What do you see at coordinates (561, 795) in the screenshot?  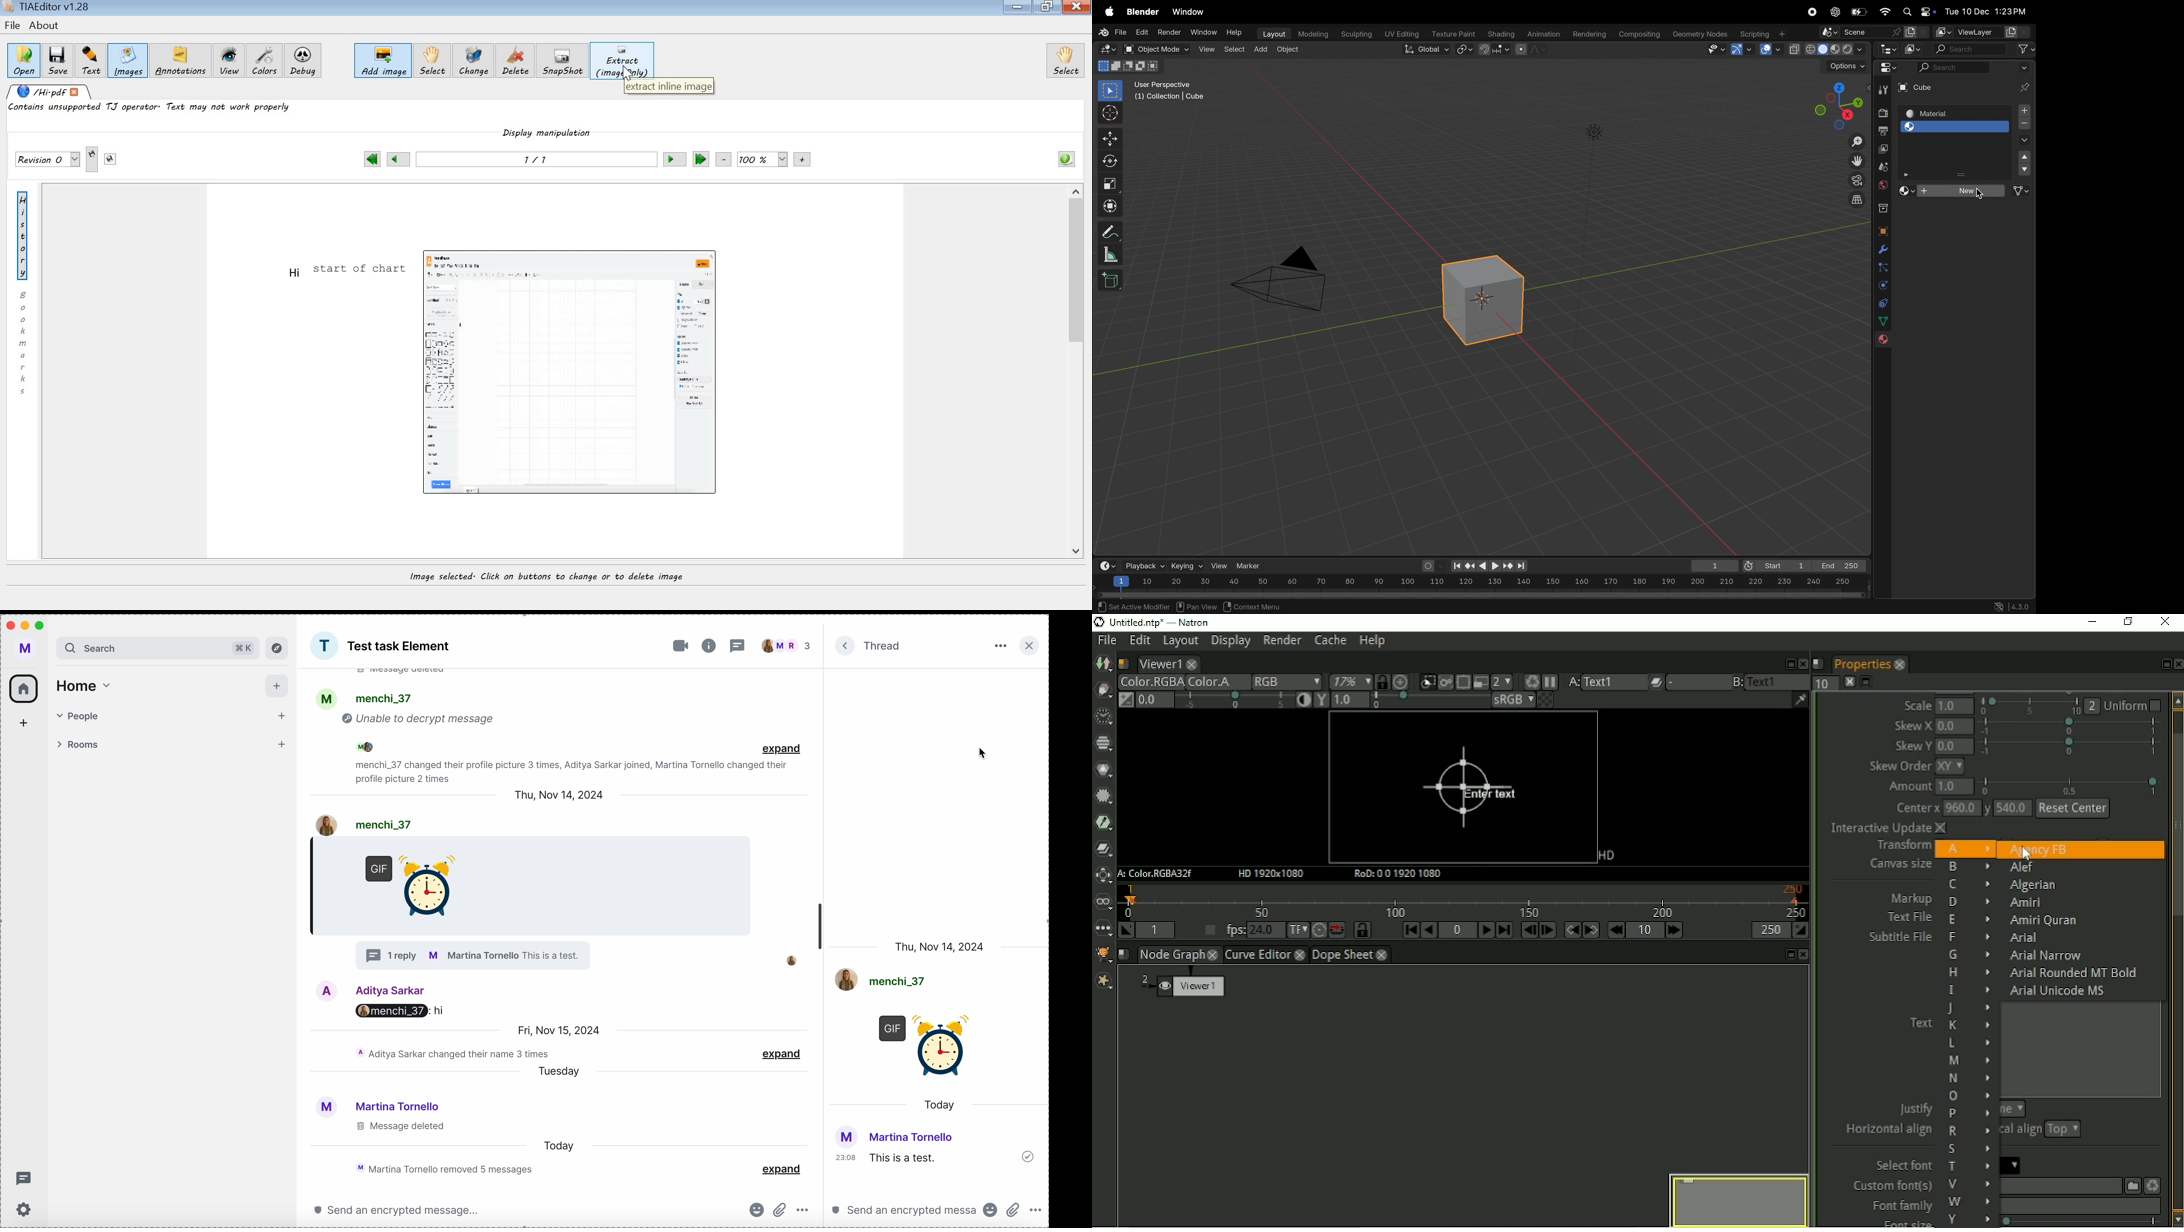 I see `date` at bounding box center [561, 795].